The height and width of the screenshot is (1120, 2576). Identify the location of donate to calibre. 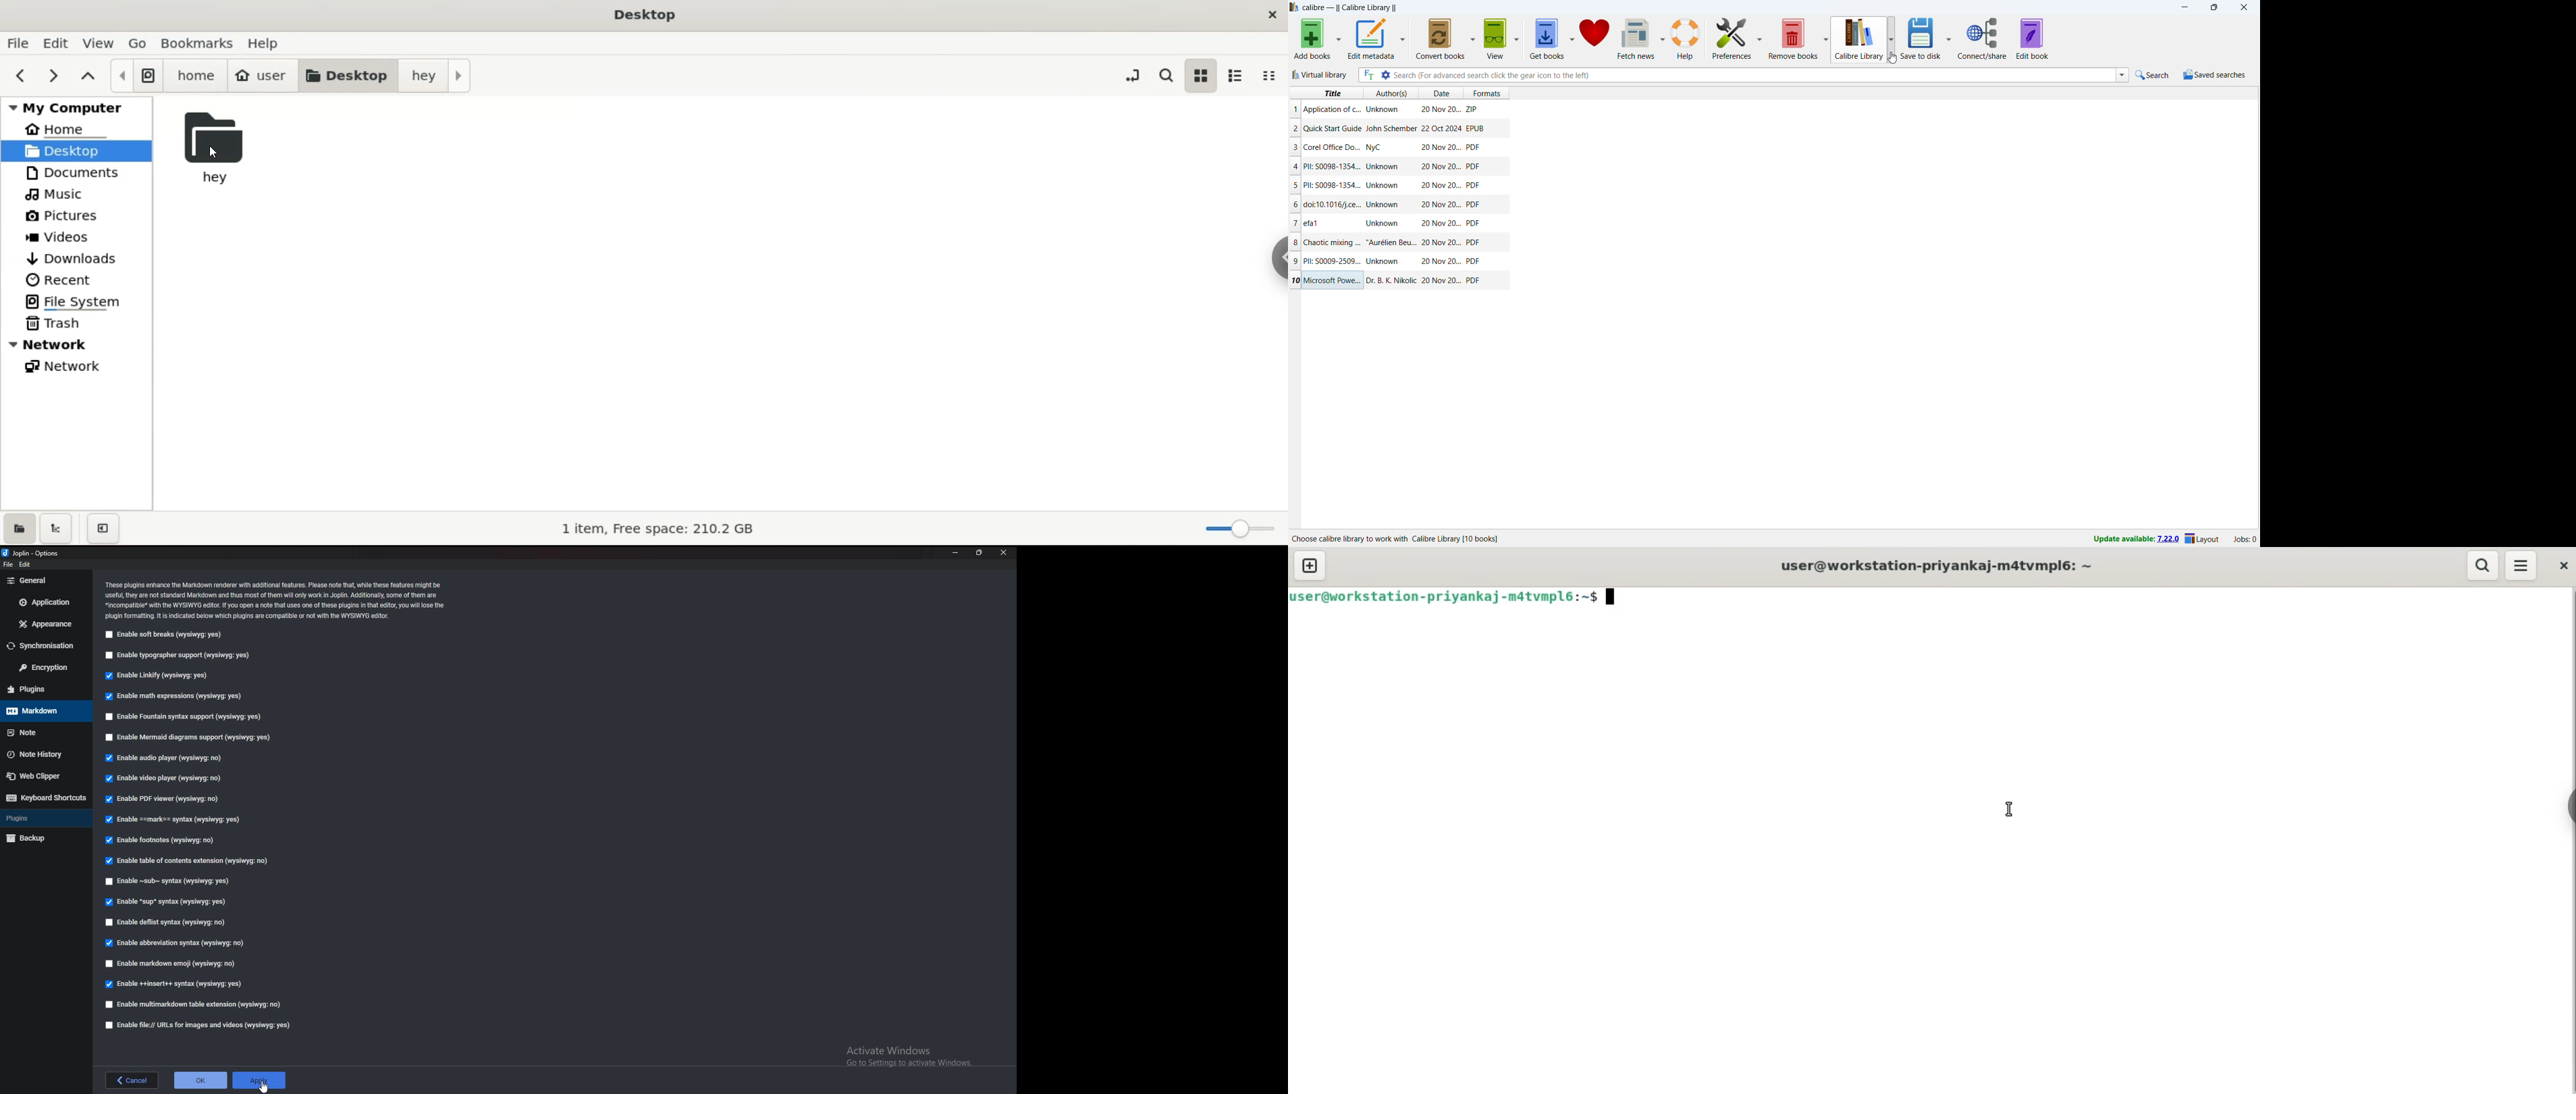
(1595, 38).